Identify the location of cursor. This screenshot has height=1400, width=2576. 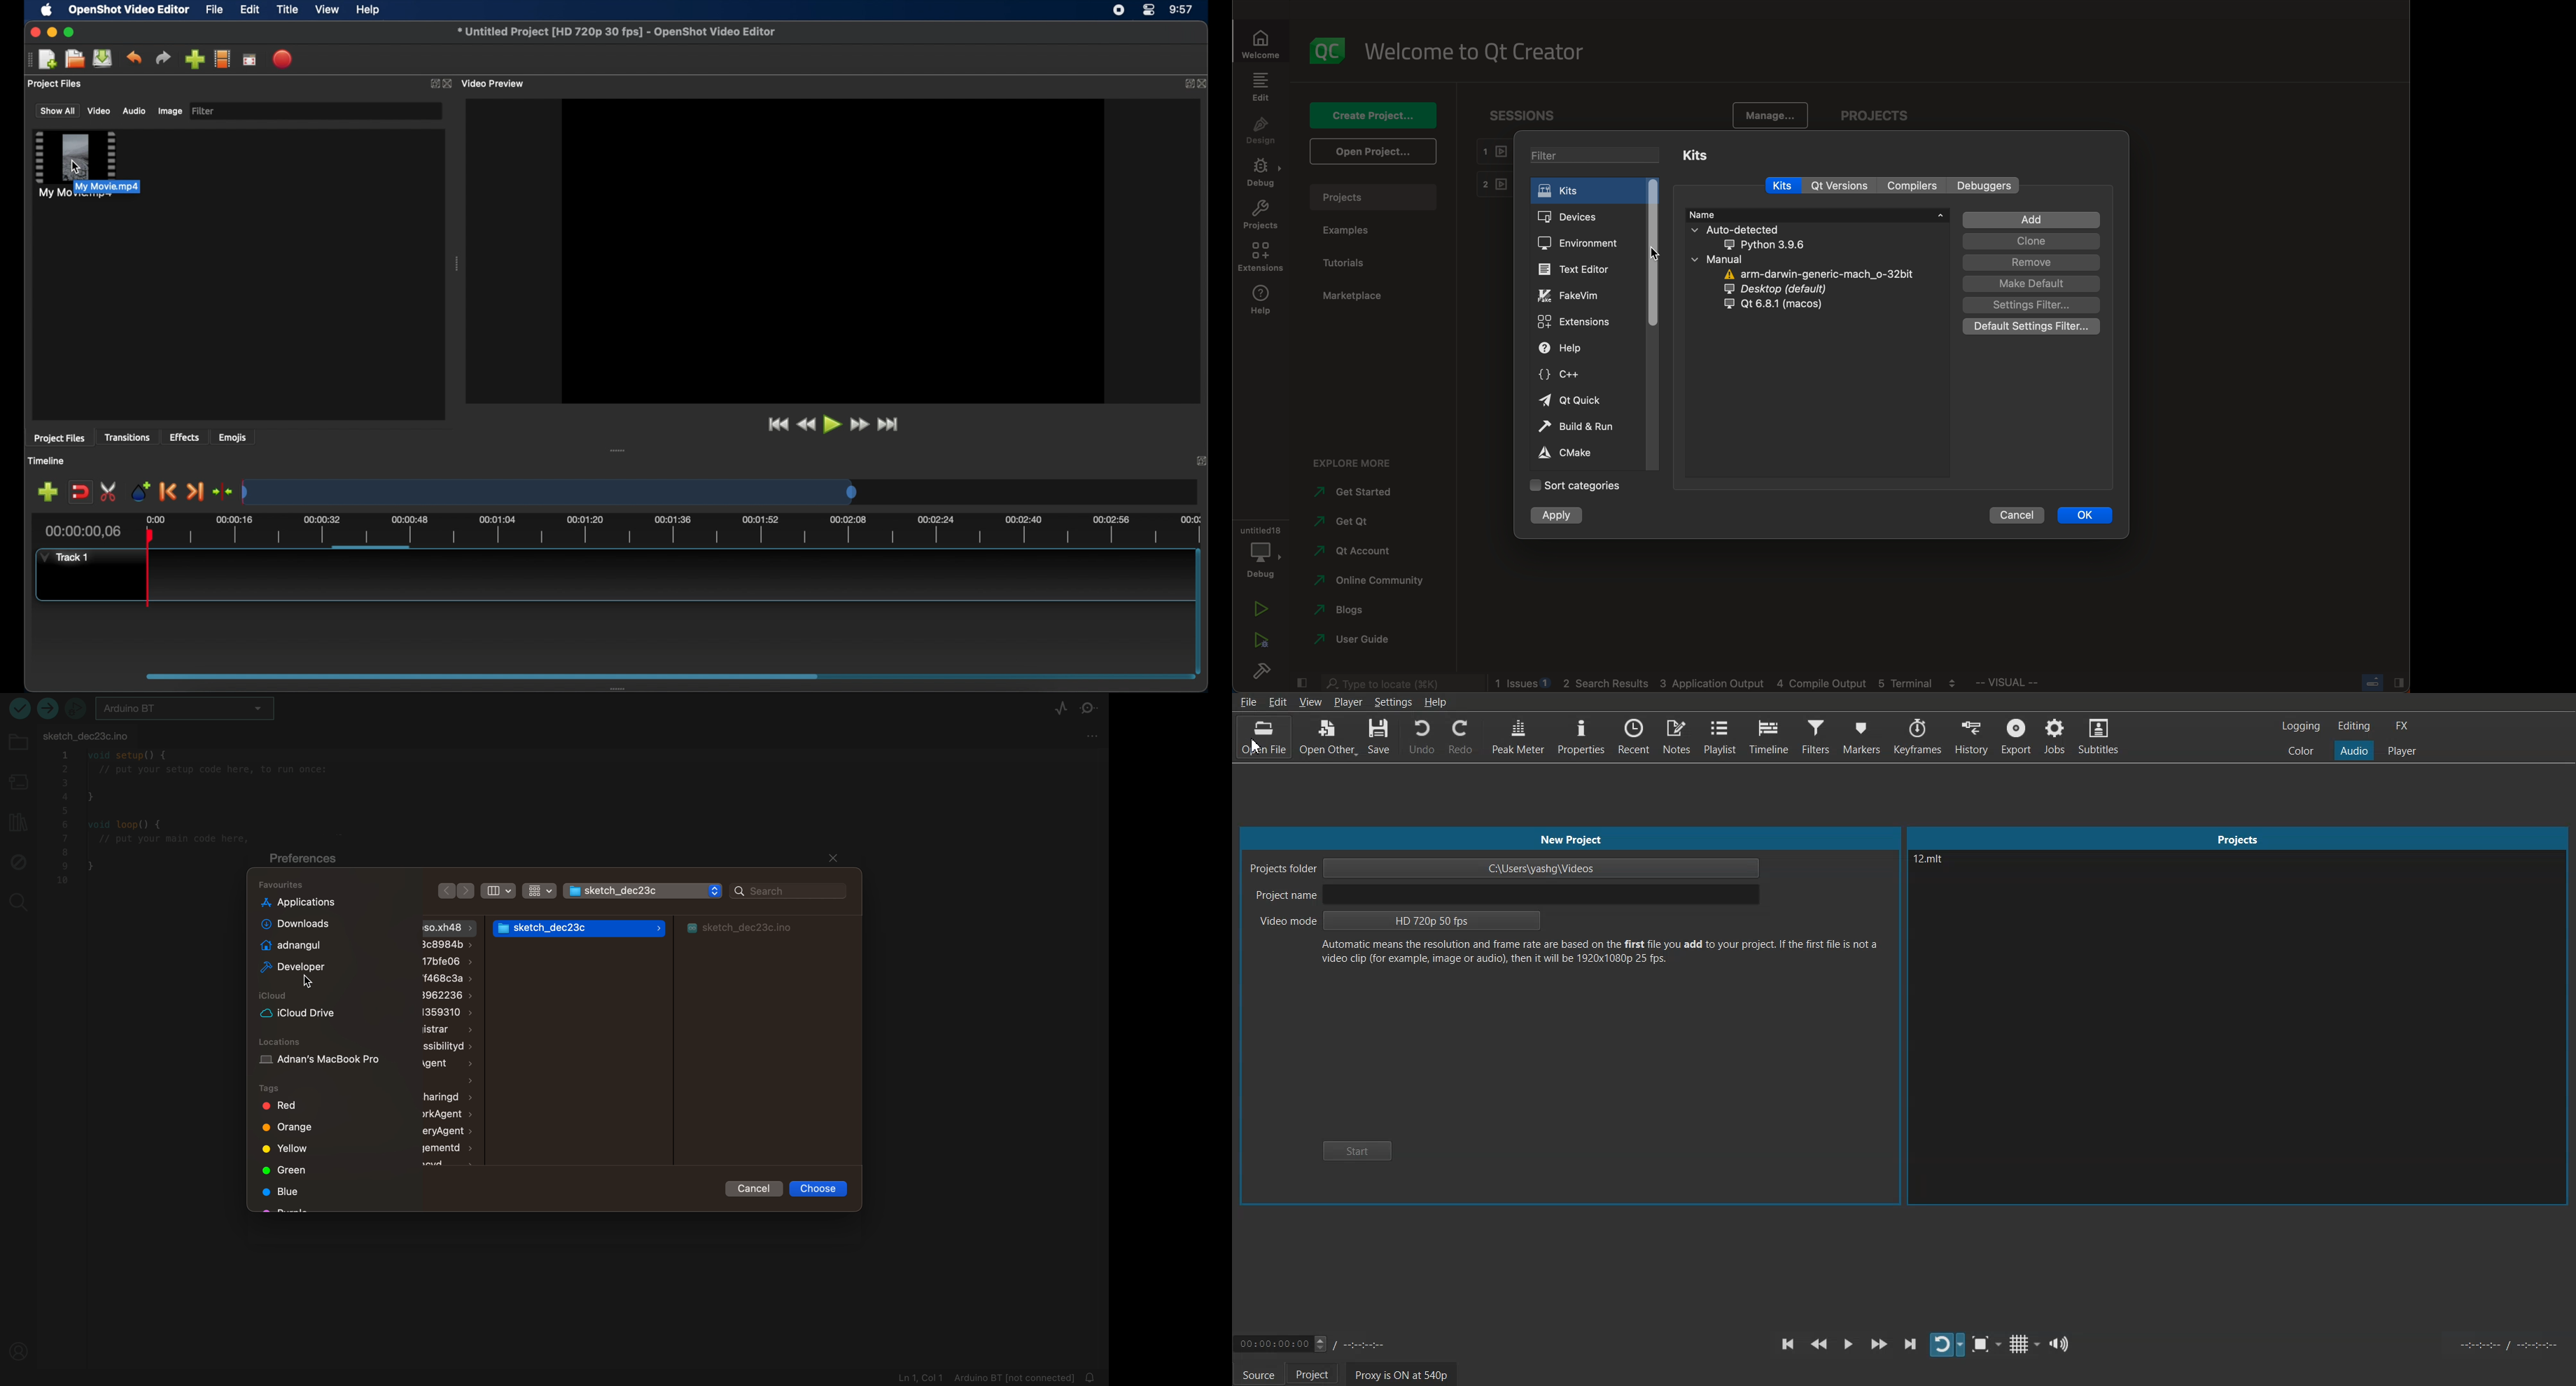
(75, 167).